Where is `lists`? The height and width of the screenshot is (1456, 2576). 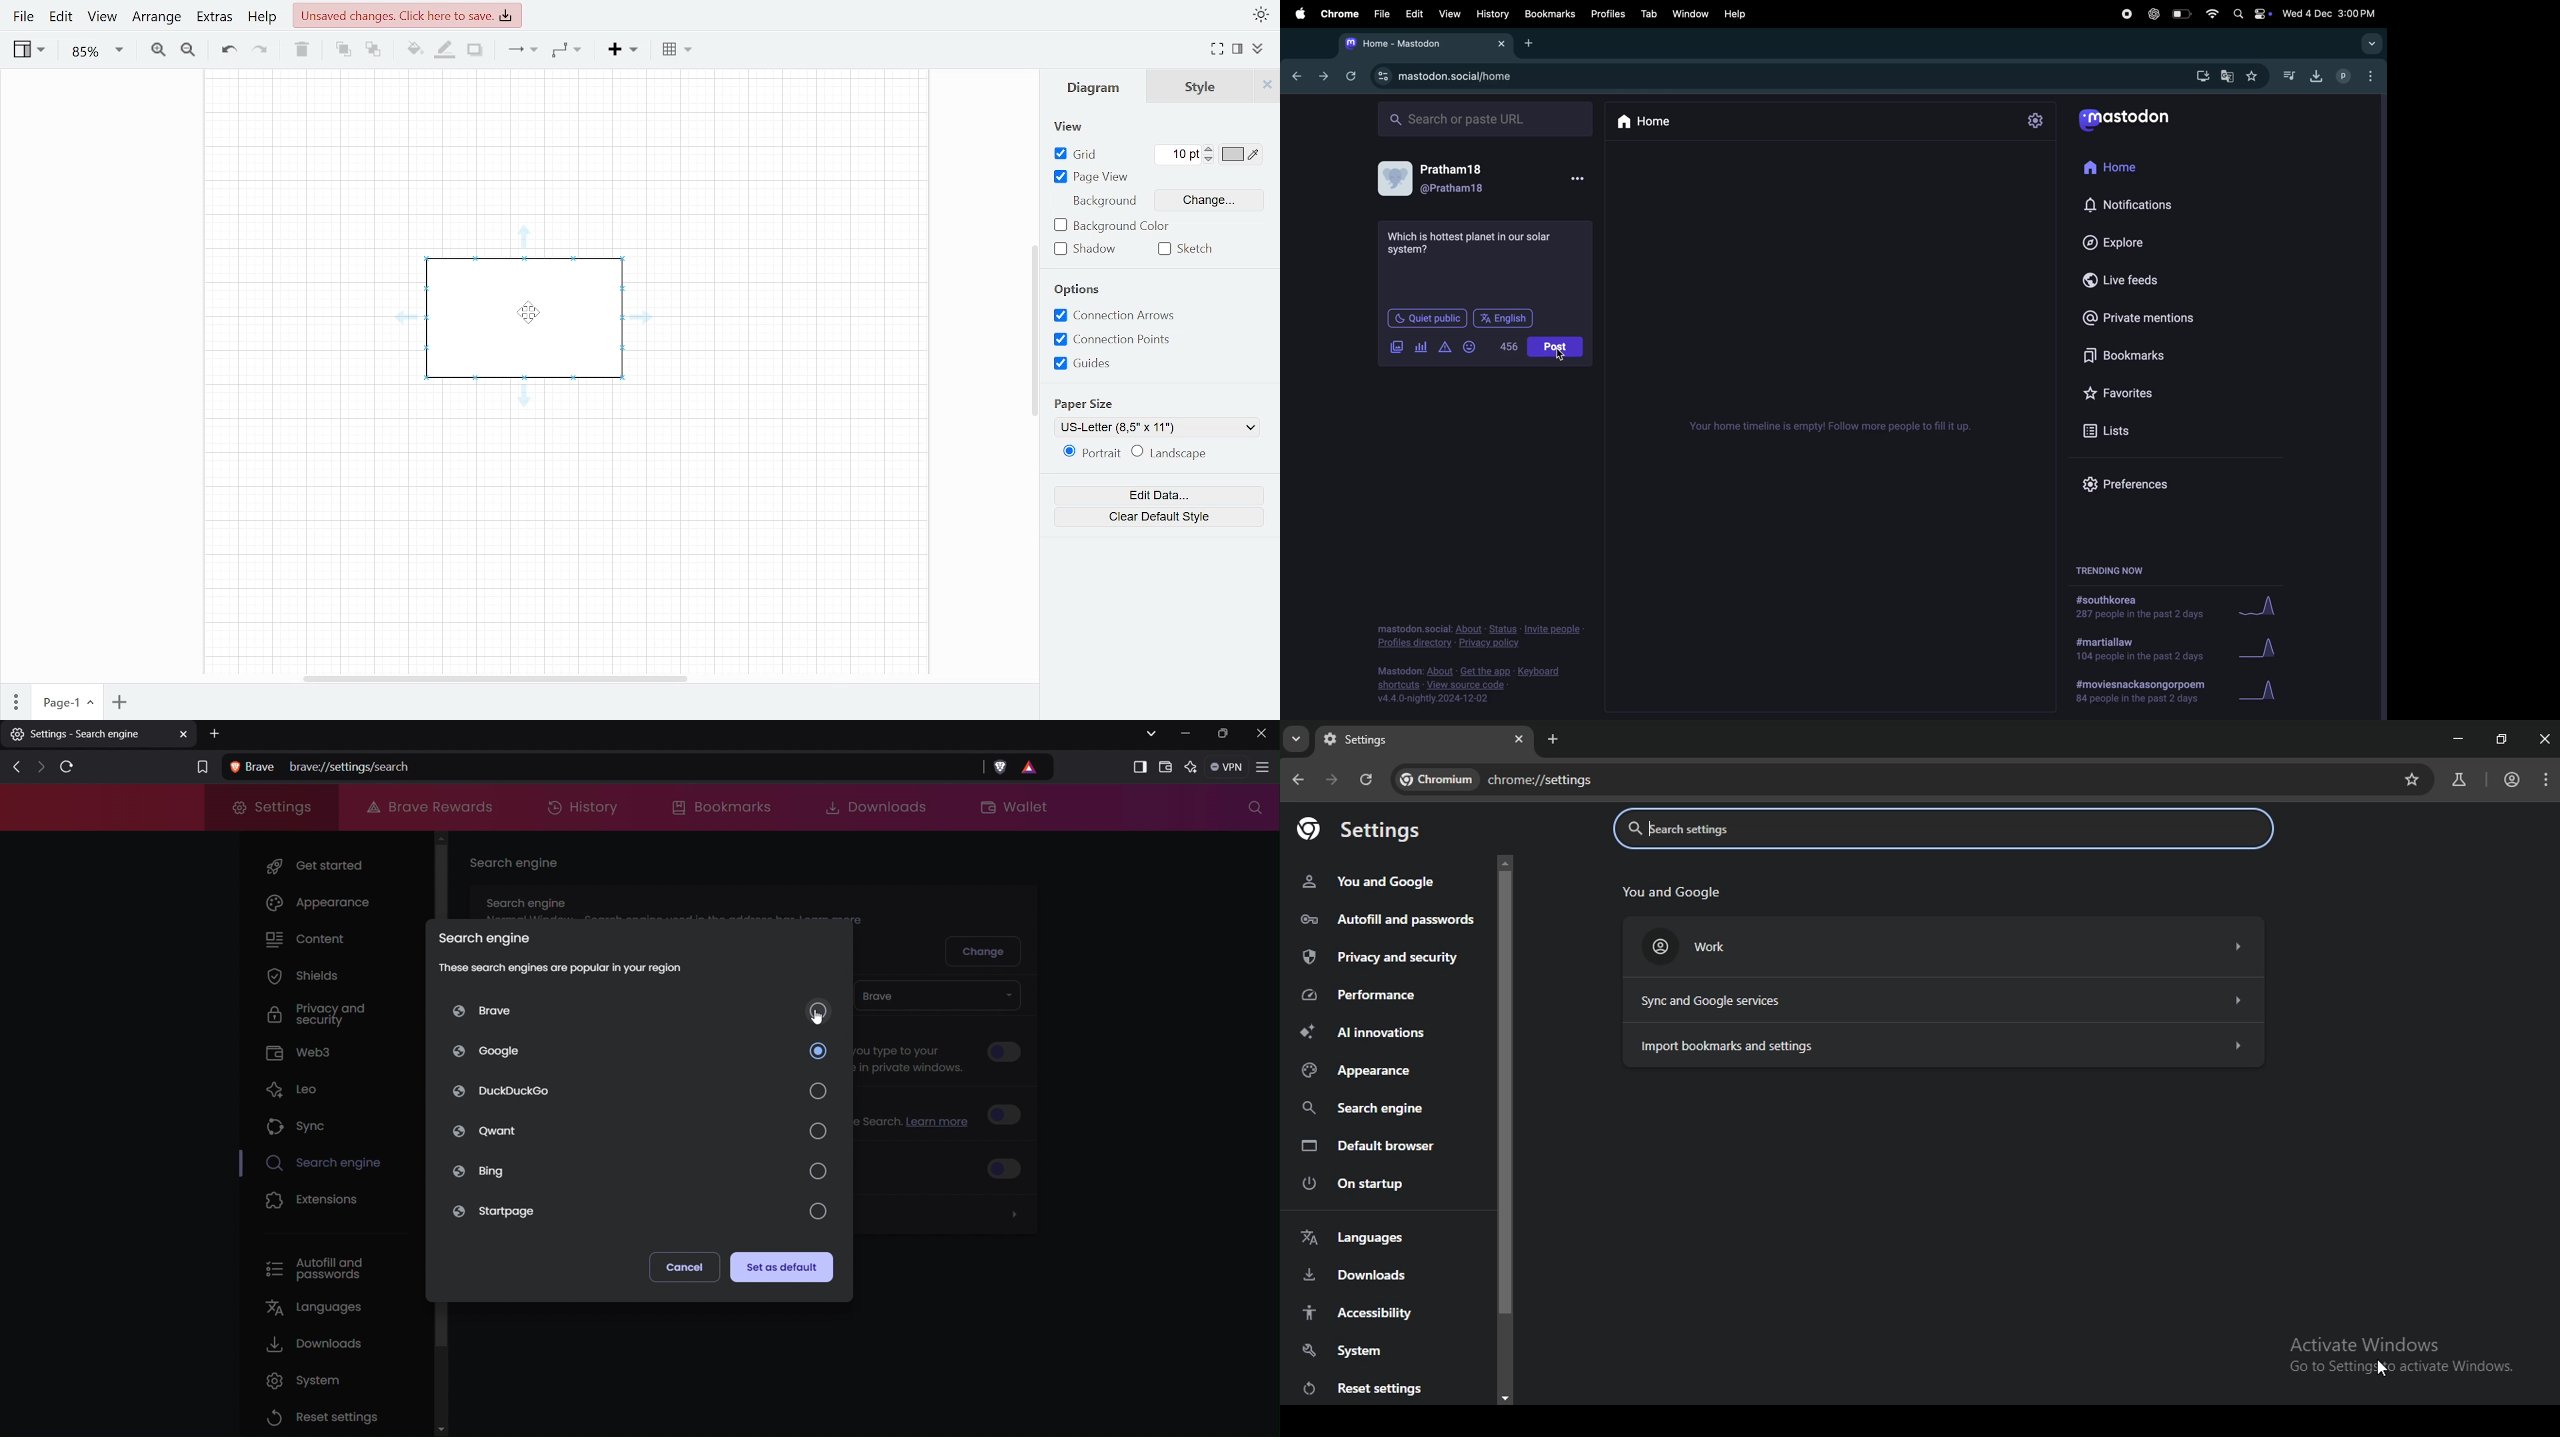
lists is located at coordinates (2115, 429).